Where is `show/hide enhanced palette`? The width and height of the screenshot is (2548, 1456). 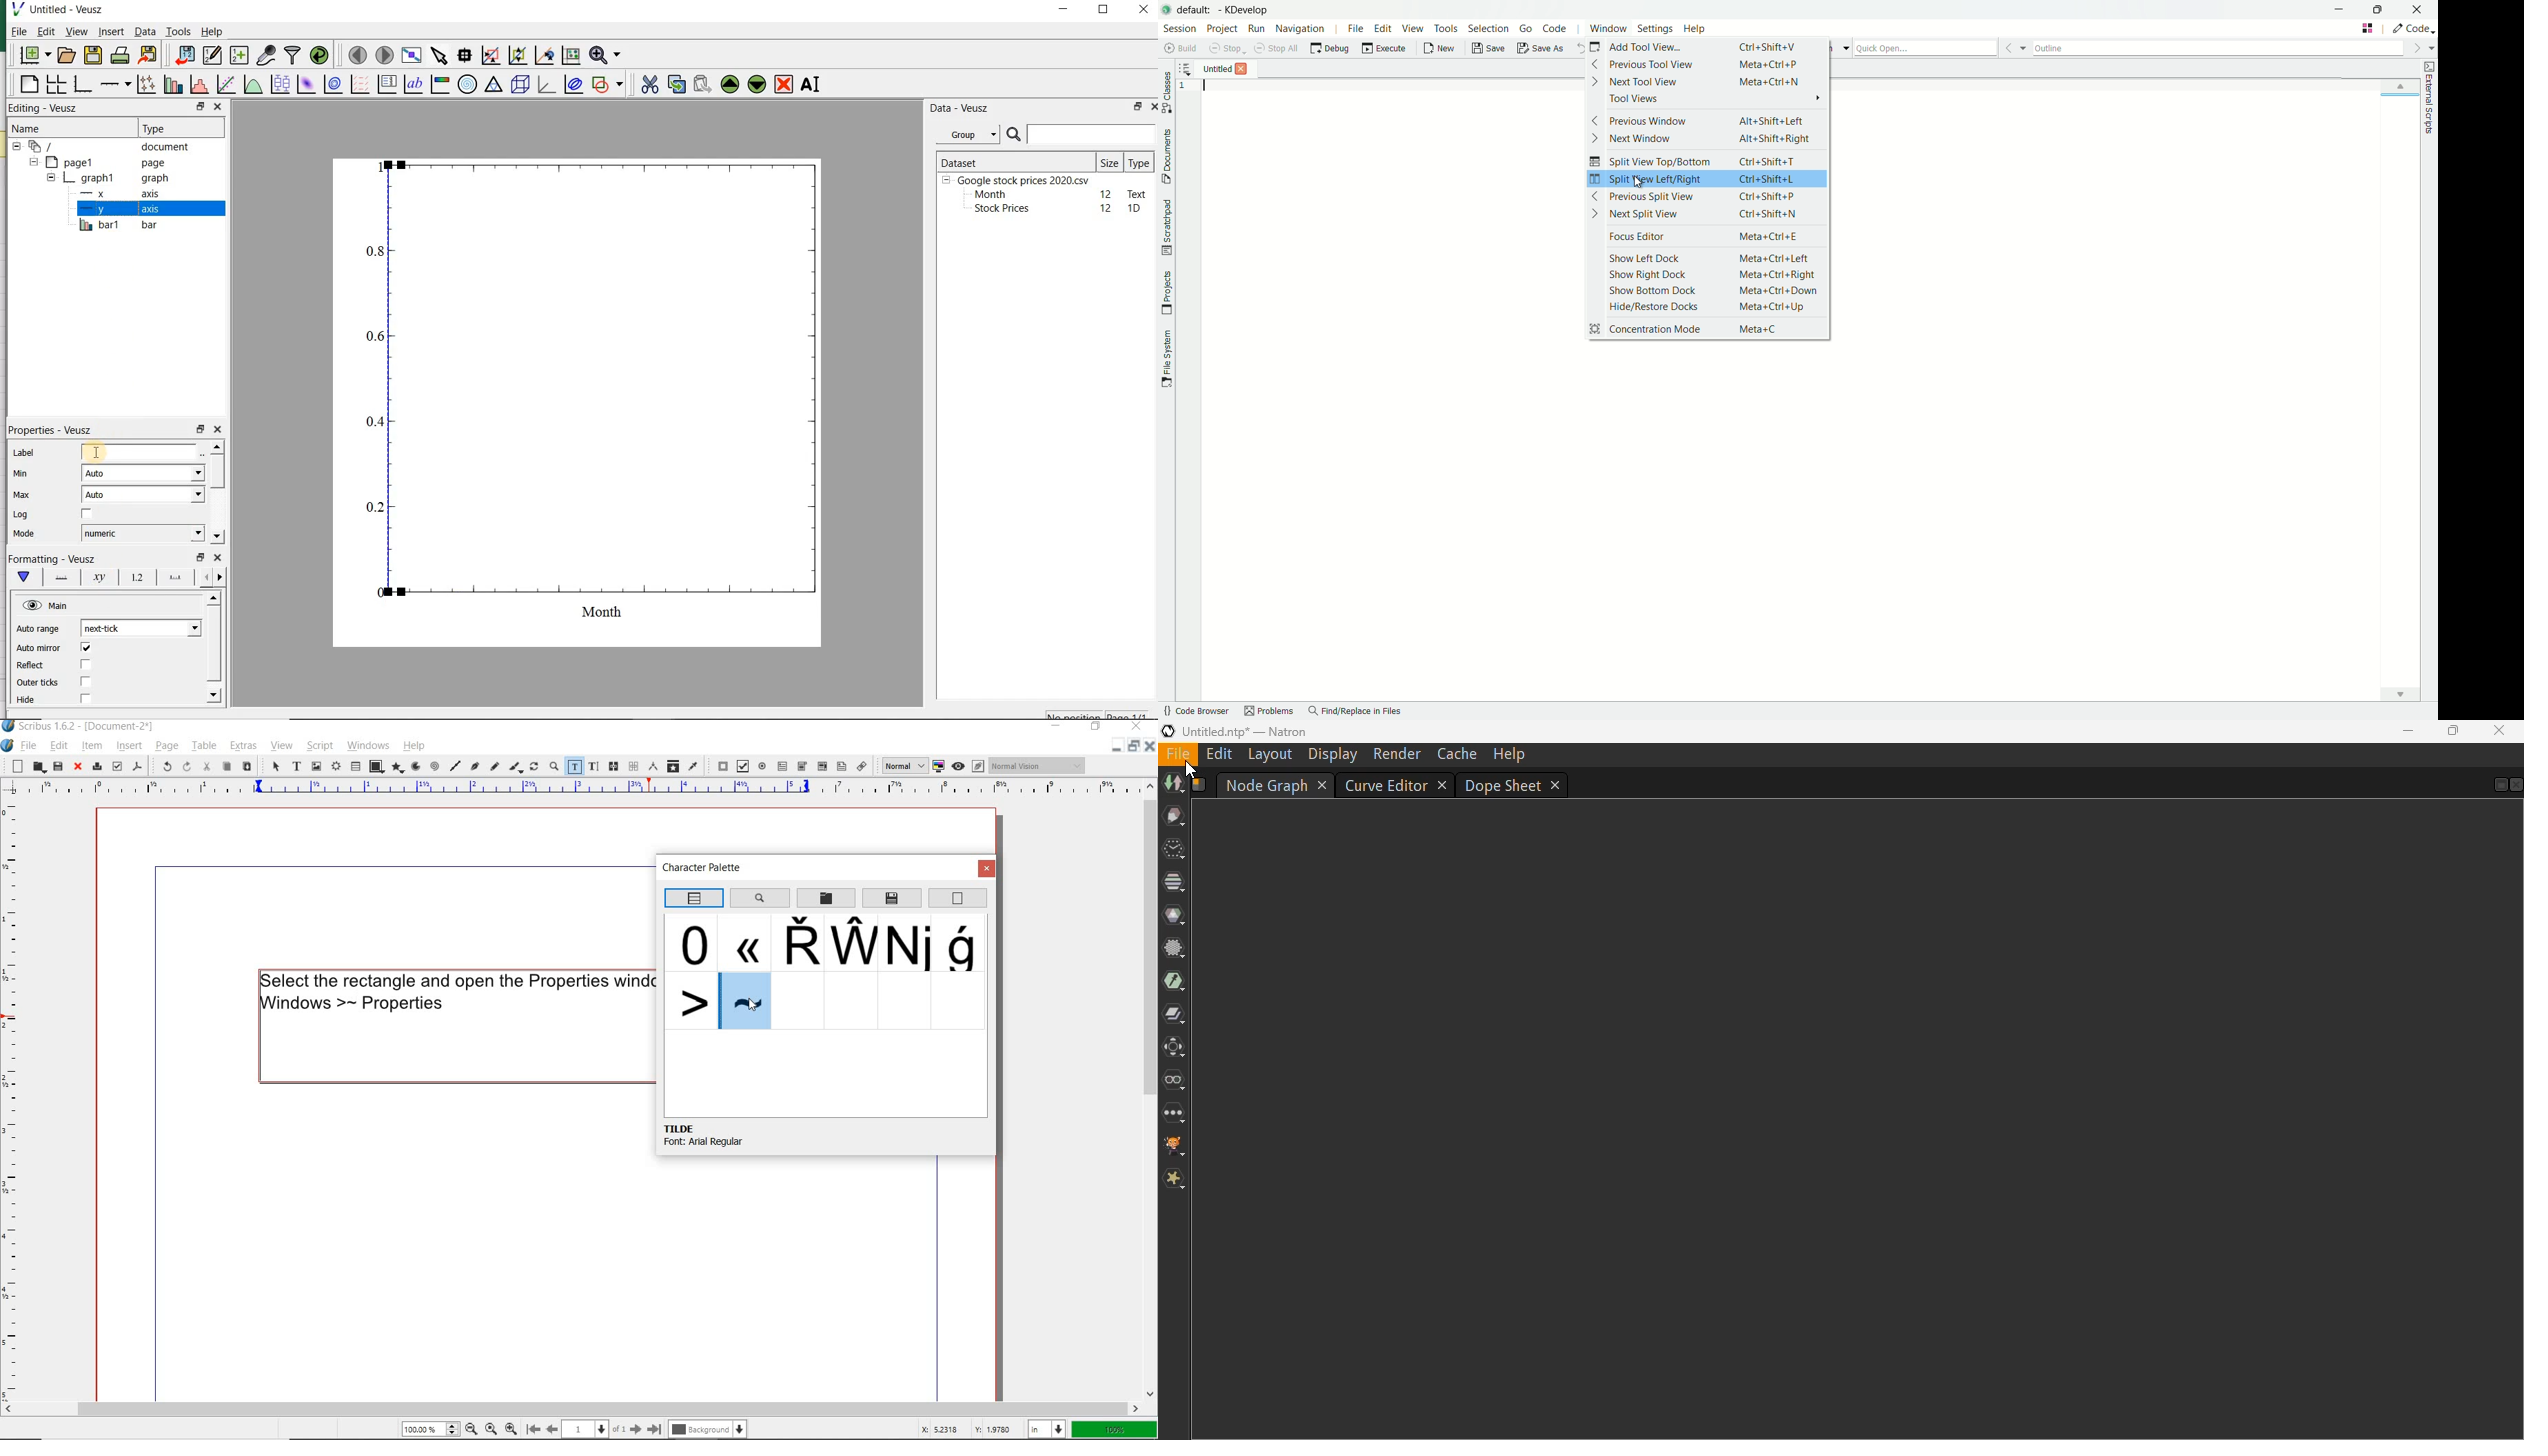 show/hide enhanced palette is located at coordinates (693, 899).